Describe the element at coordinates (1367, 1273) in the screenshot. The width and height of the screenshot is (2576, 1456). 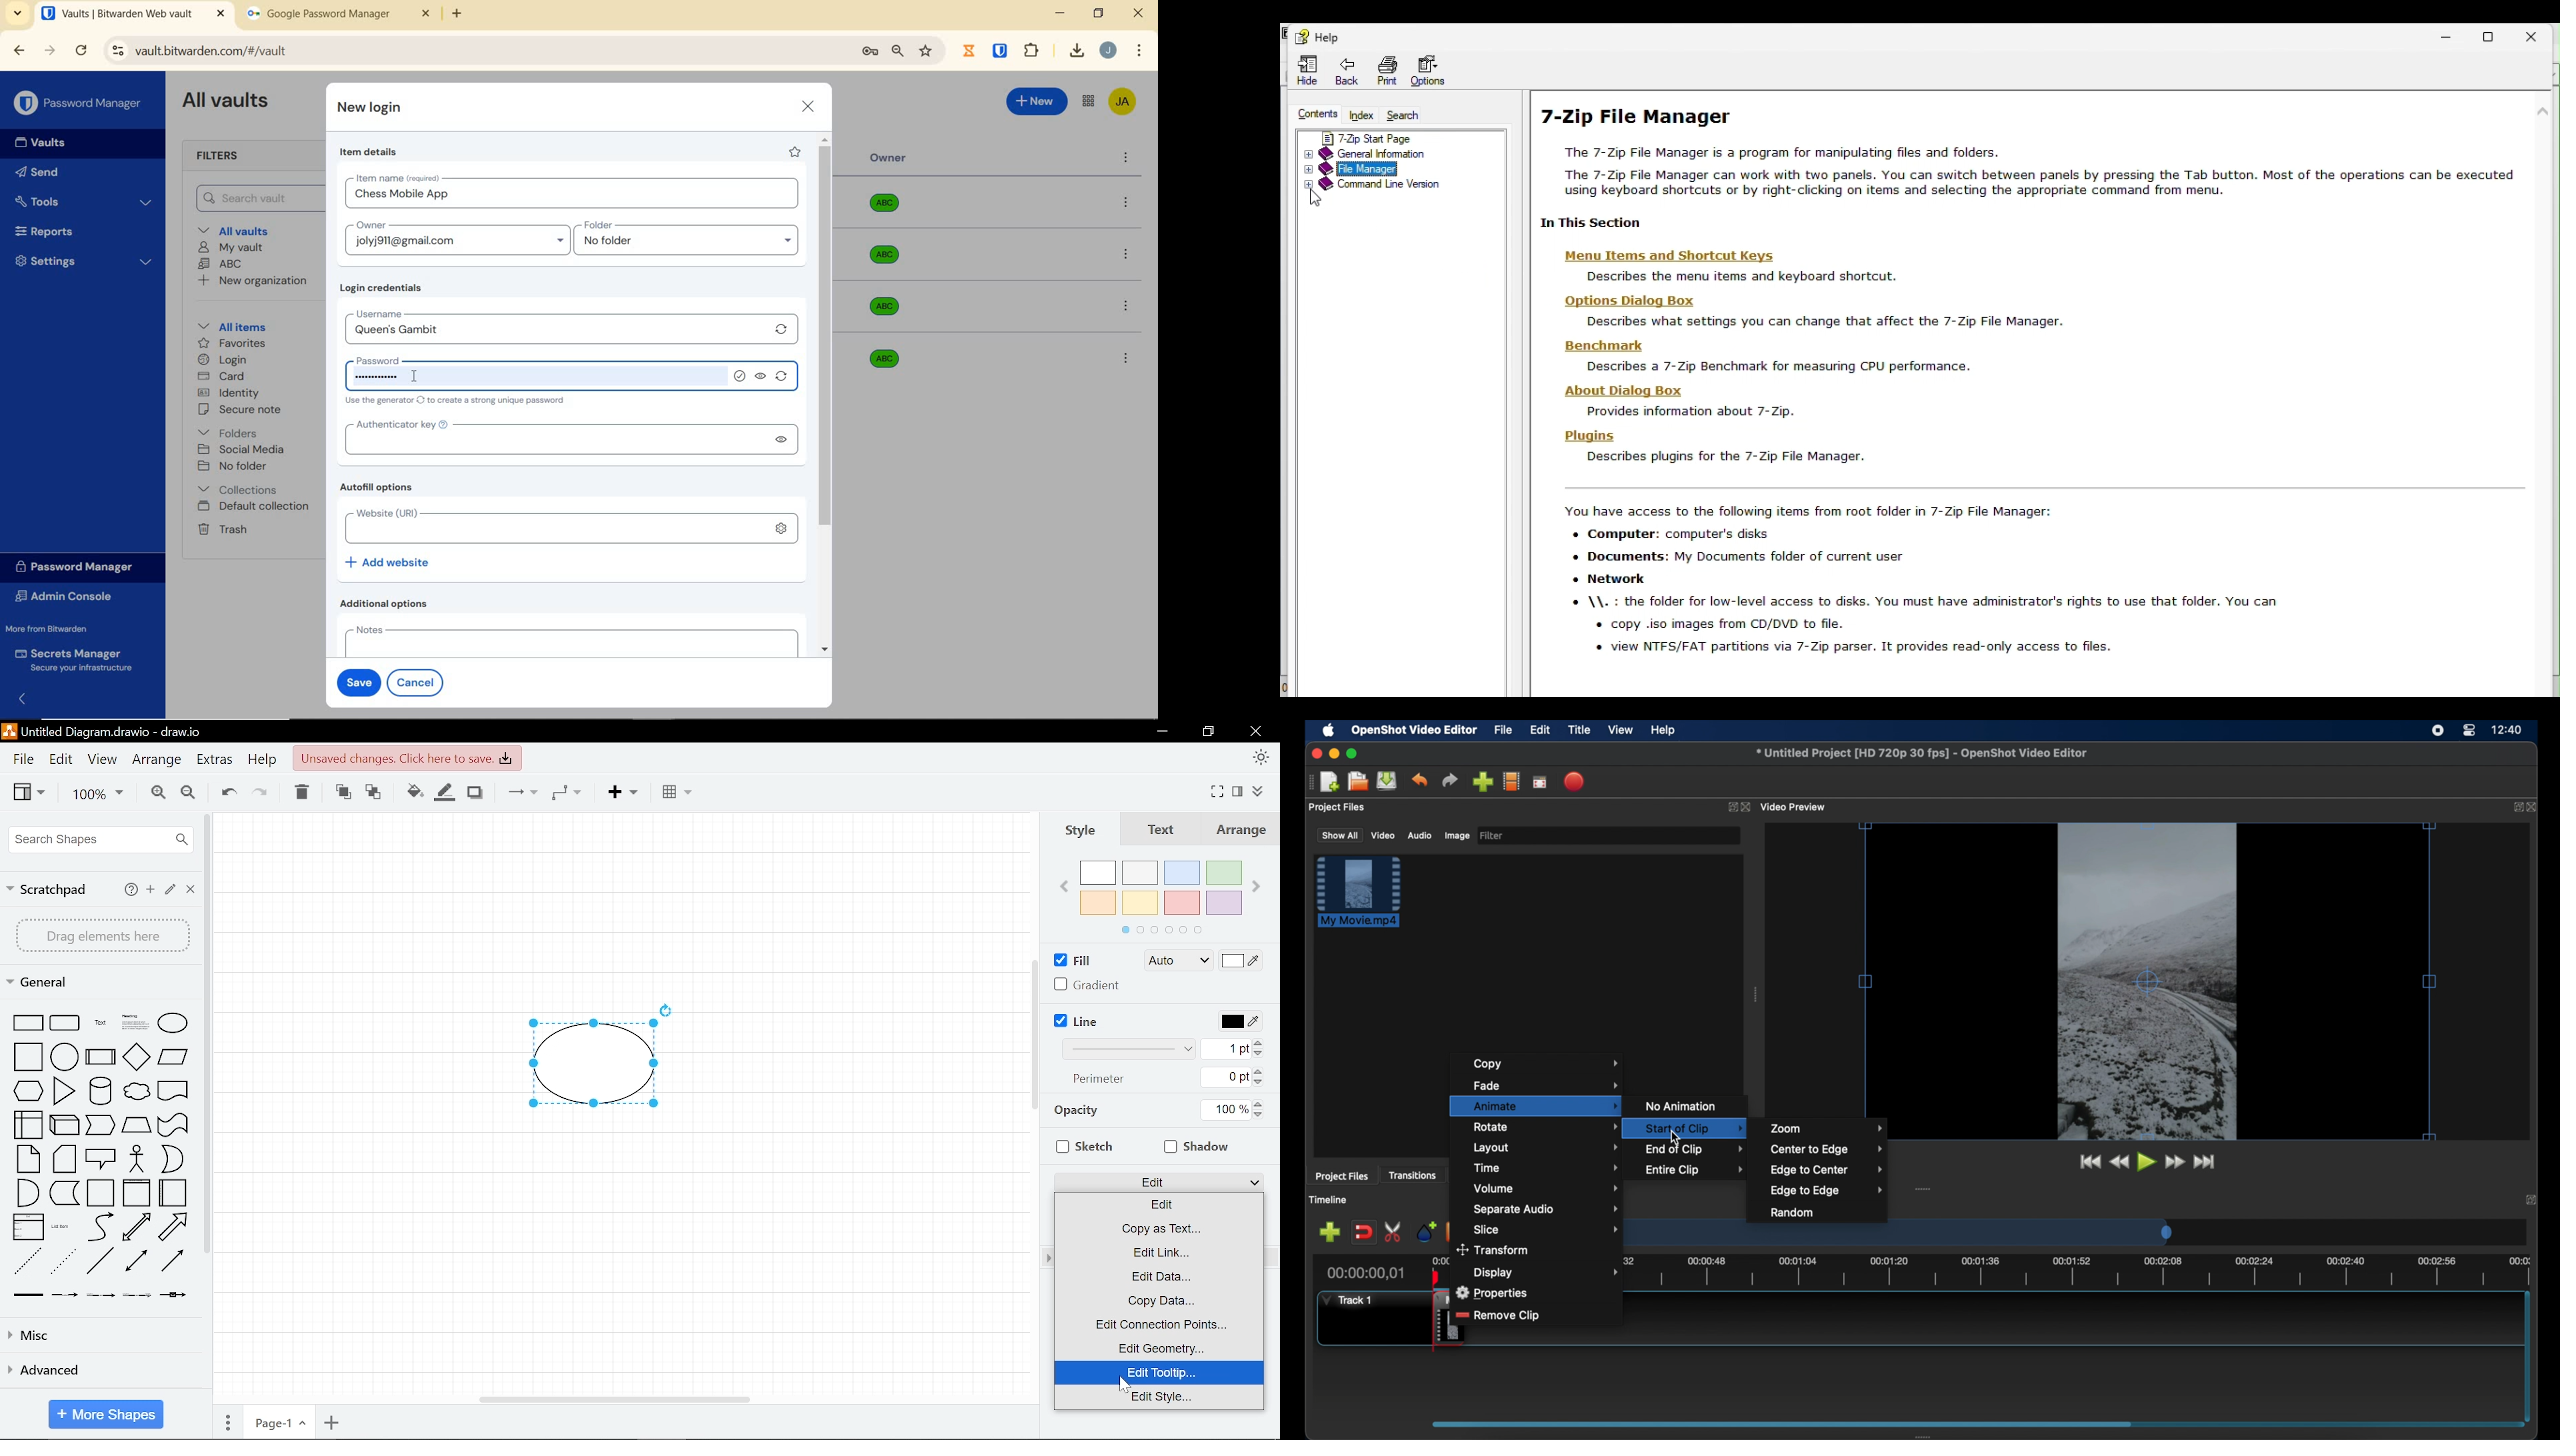
I see `current time indicator` at that location.